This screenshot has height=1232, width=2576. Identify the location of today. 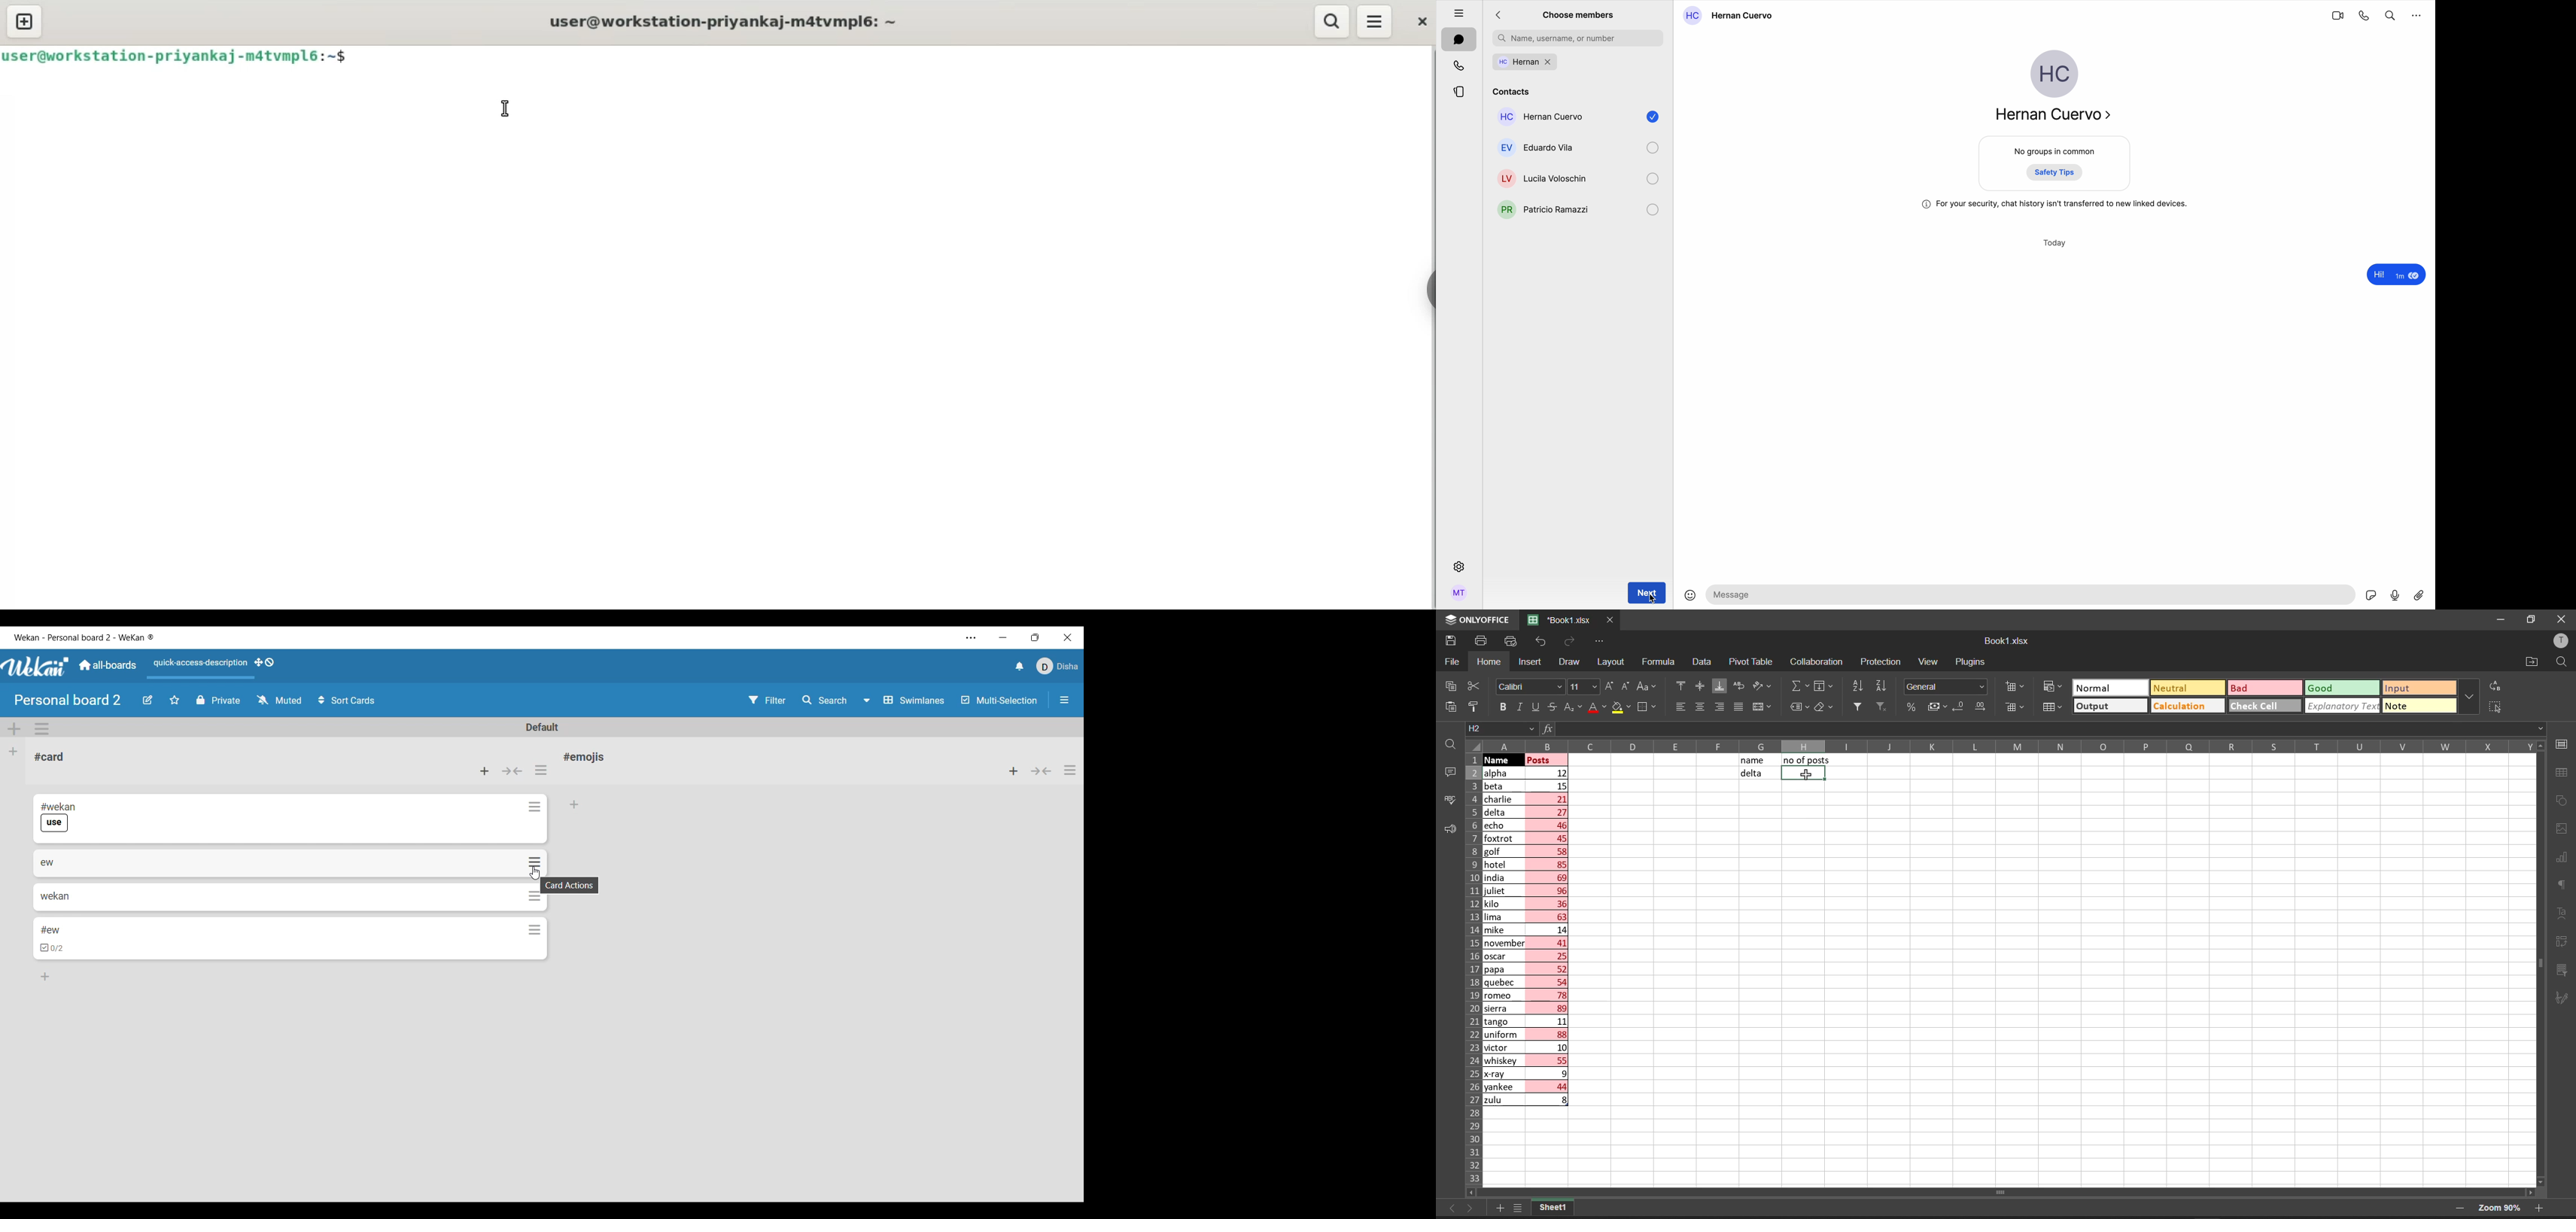
(2056, 243).